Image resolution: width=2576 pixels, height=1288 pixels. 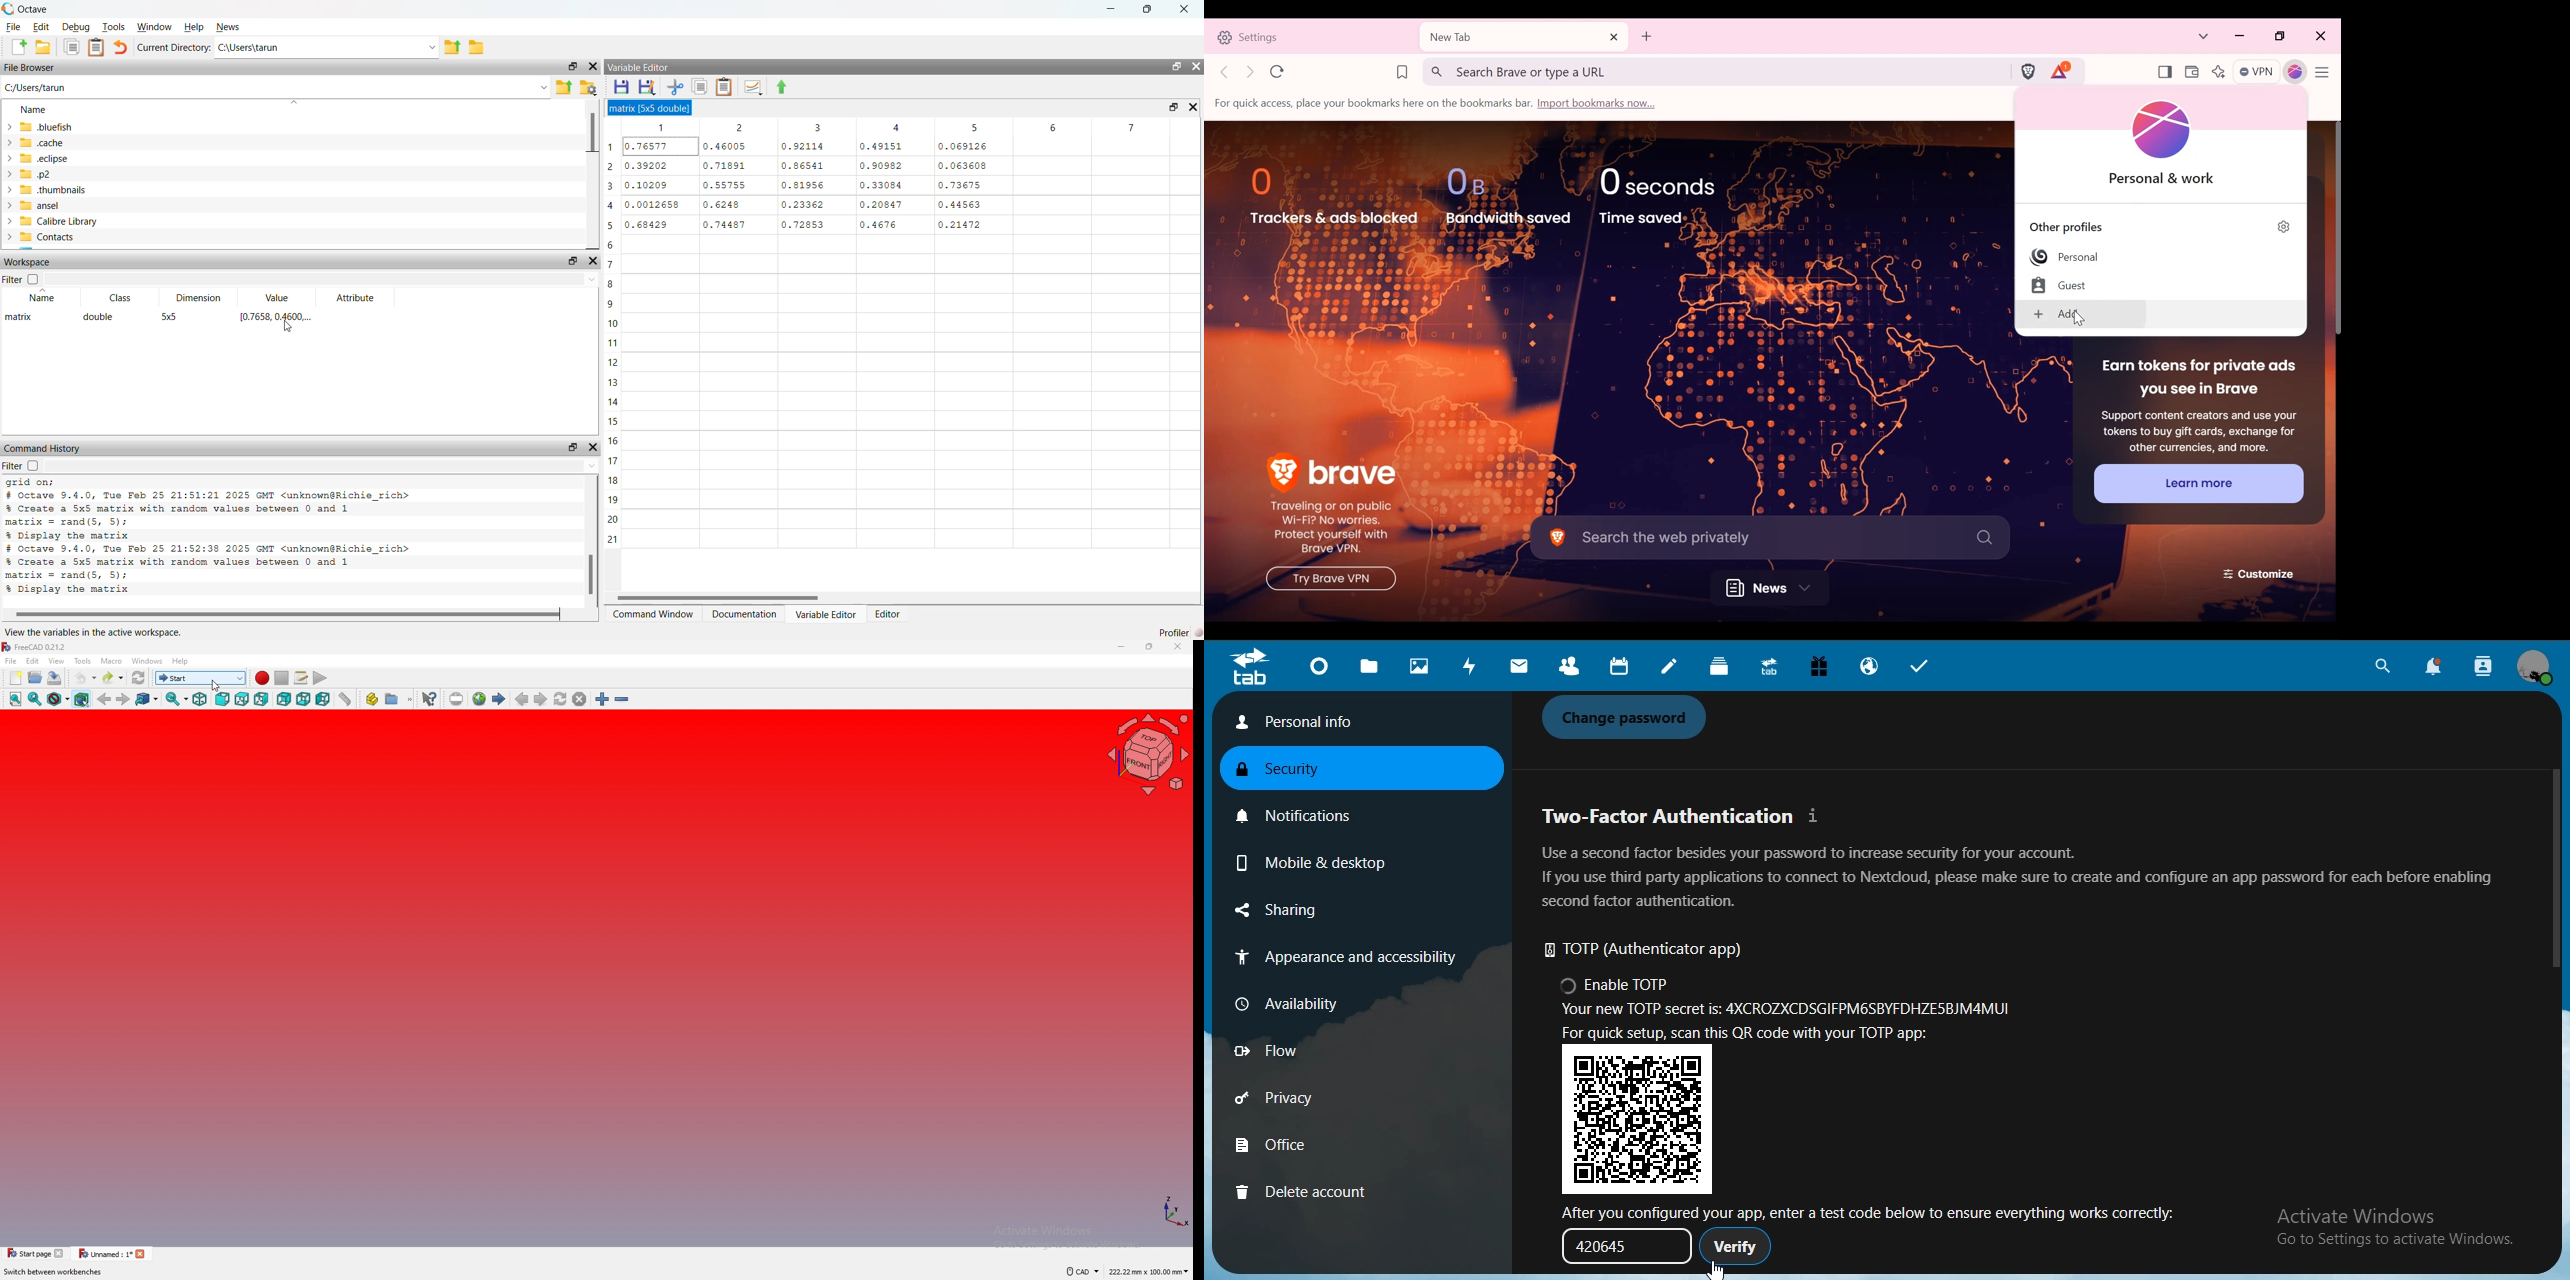 What do you see at coordinates (480, 698) in the screenshot?
I see `open website` at bounding box center [480, 698].